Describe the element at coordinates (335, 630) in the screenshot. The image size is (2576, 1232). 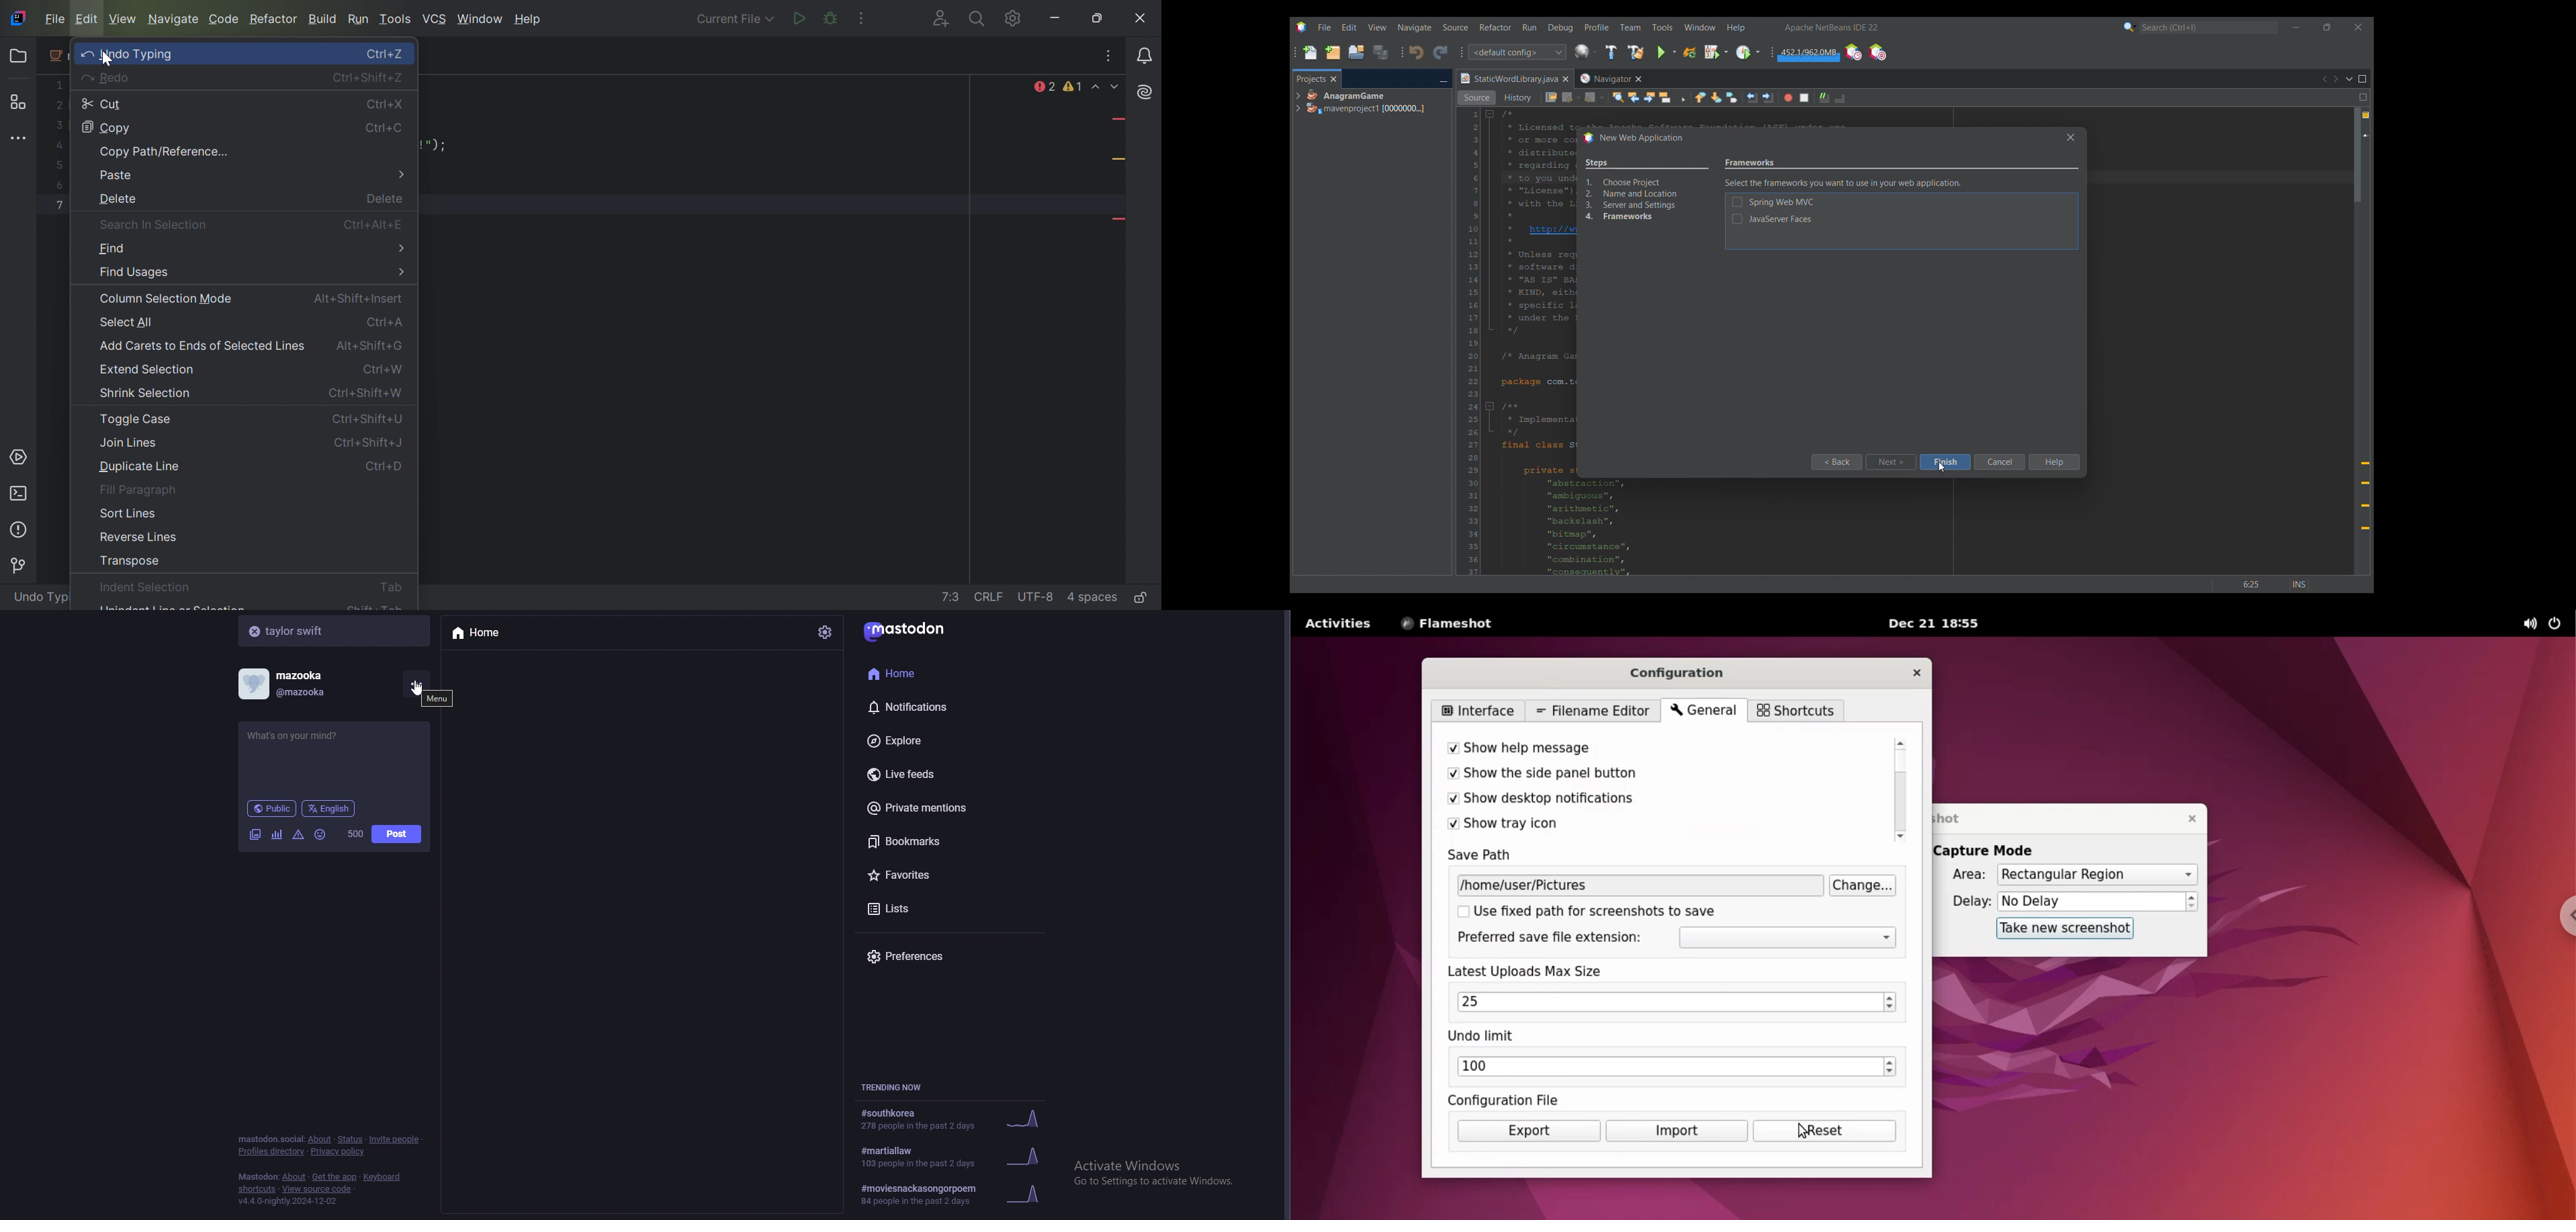
I see `search bar` at that location.